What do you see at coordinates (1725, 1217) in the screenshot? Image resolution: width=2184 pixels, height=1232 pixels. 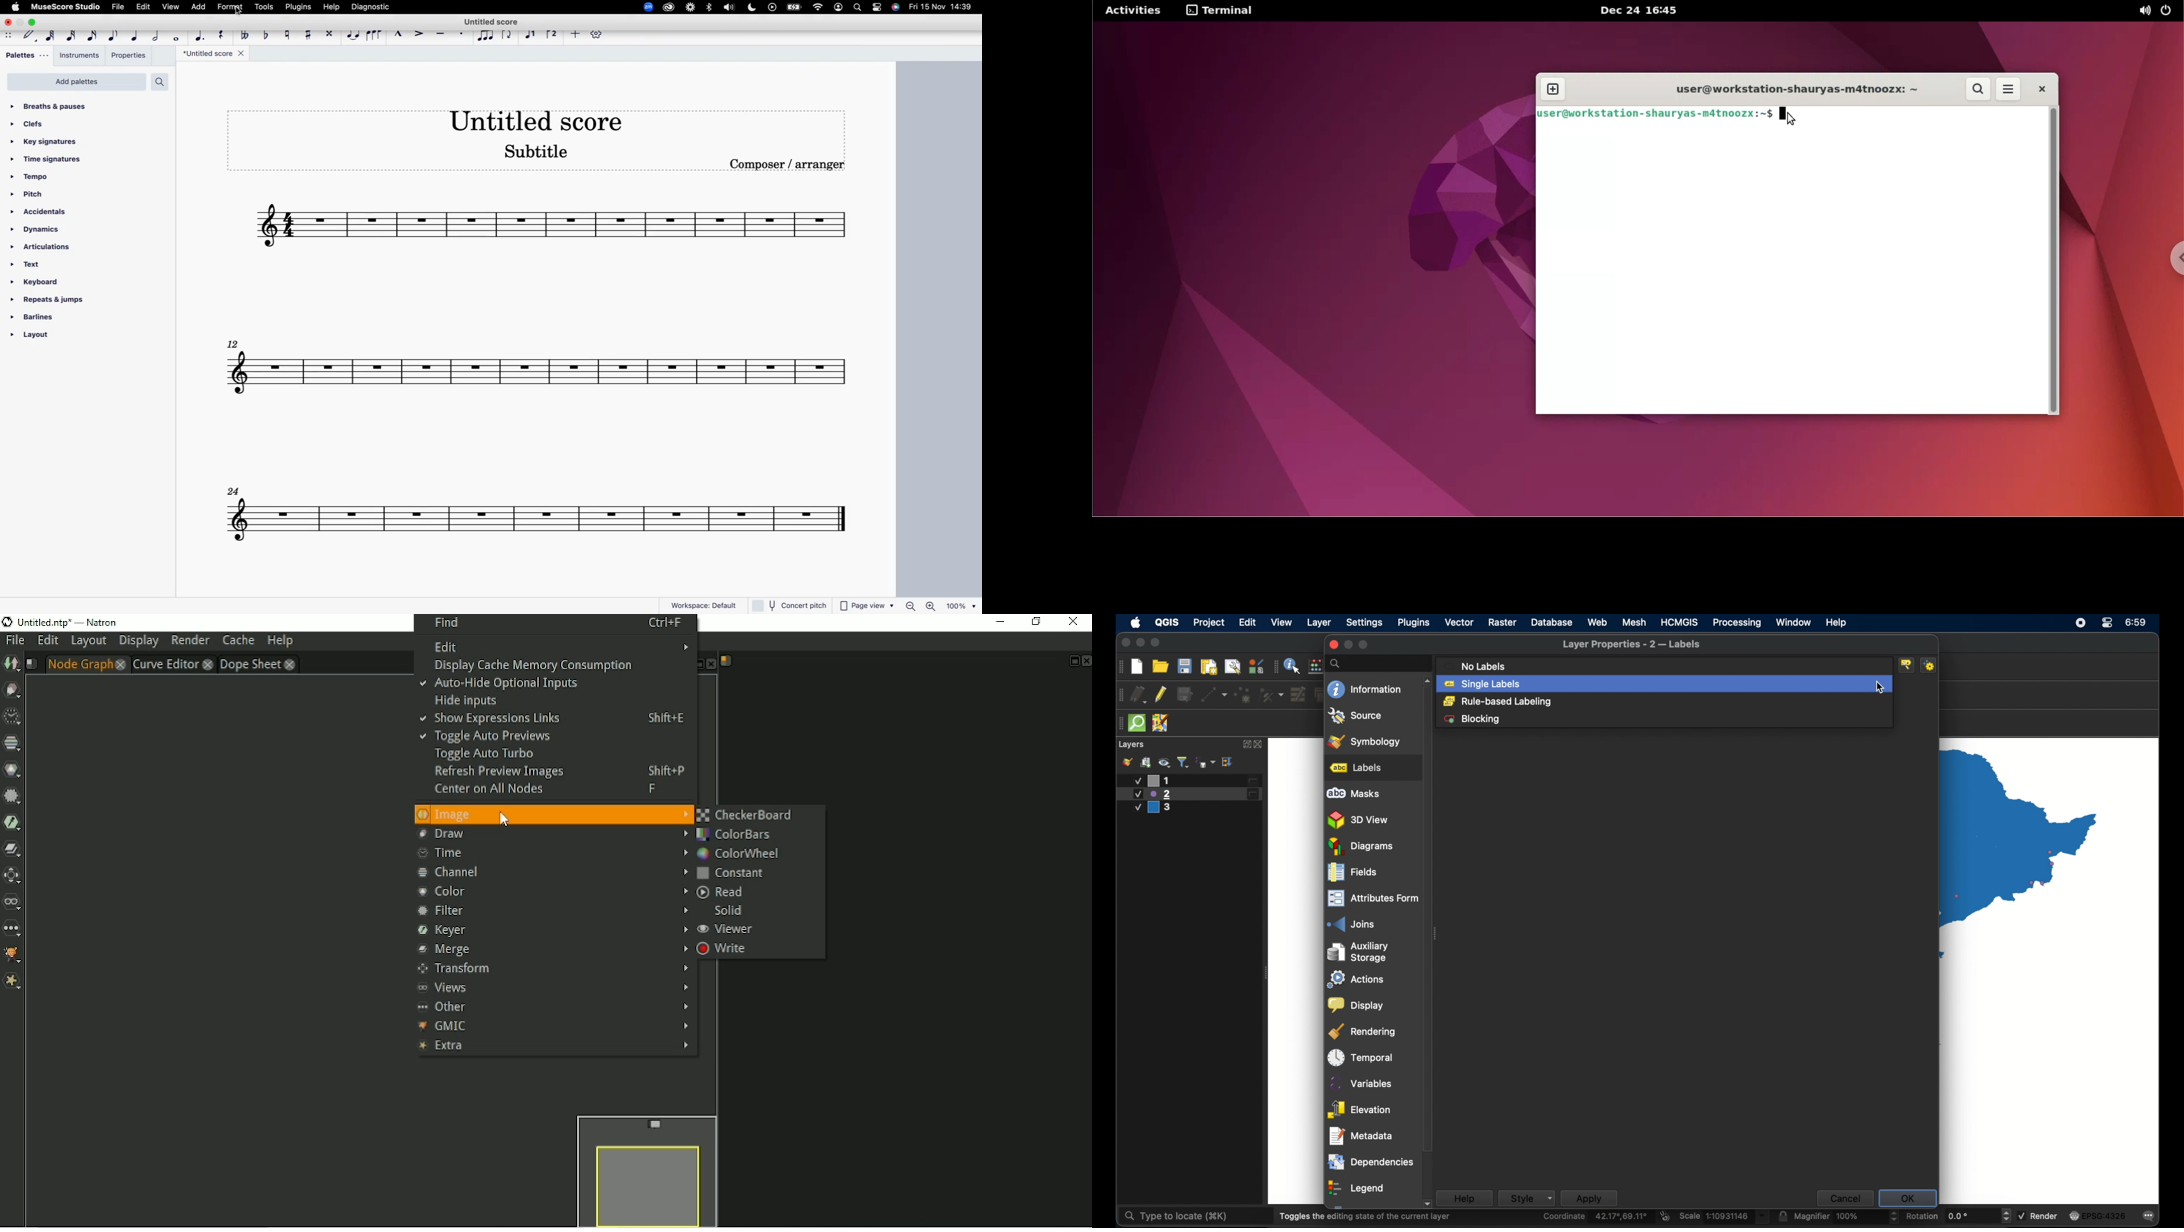 I see `scale` at bounding box center [1725, 1217].